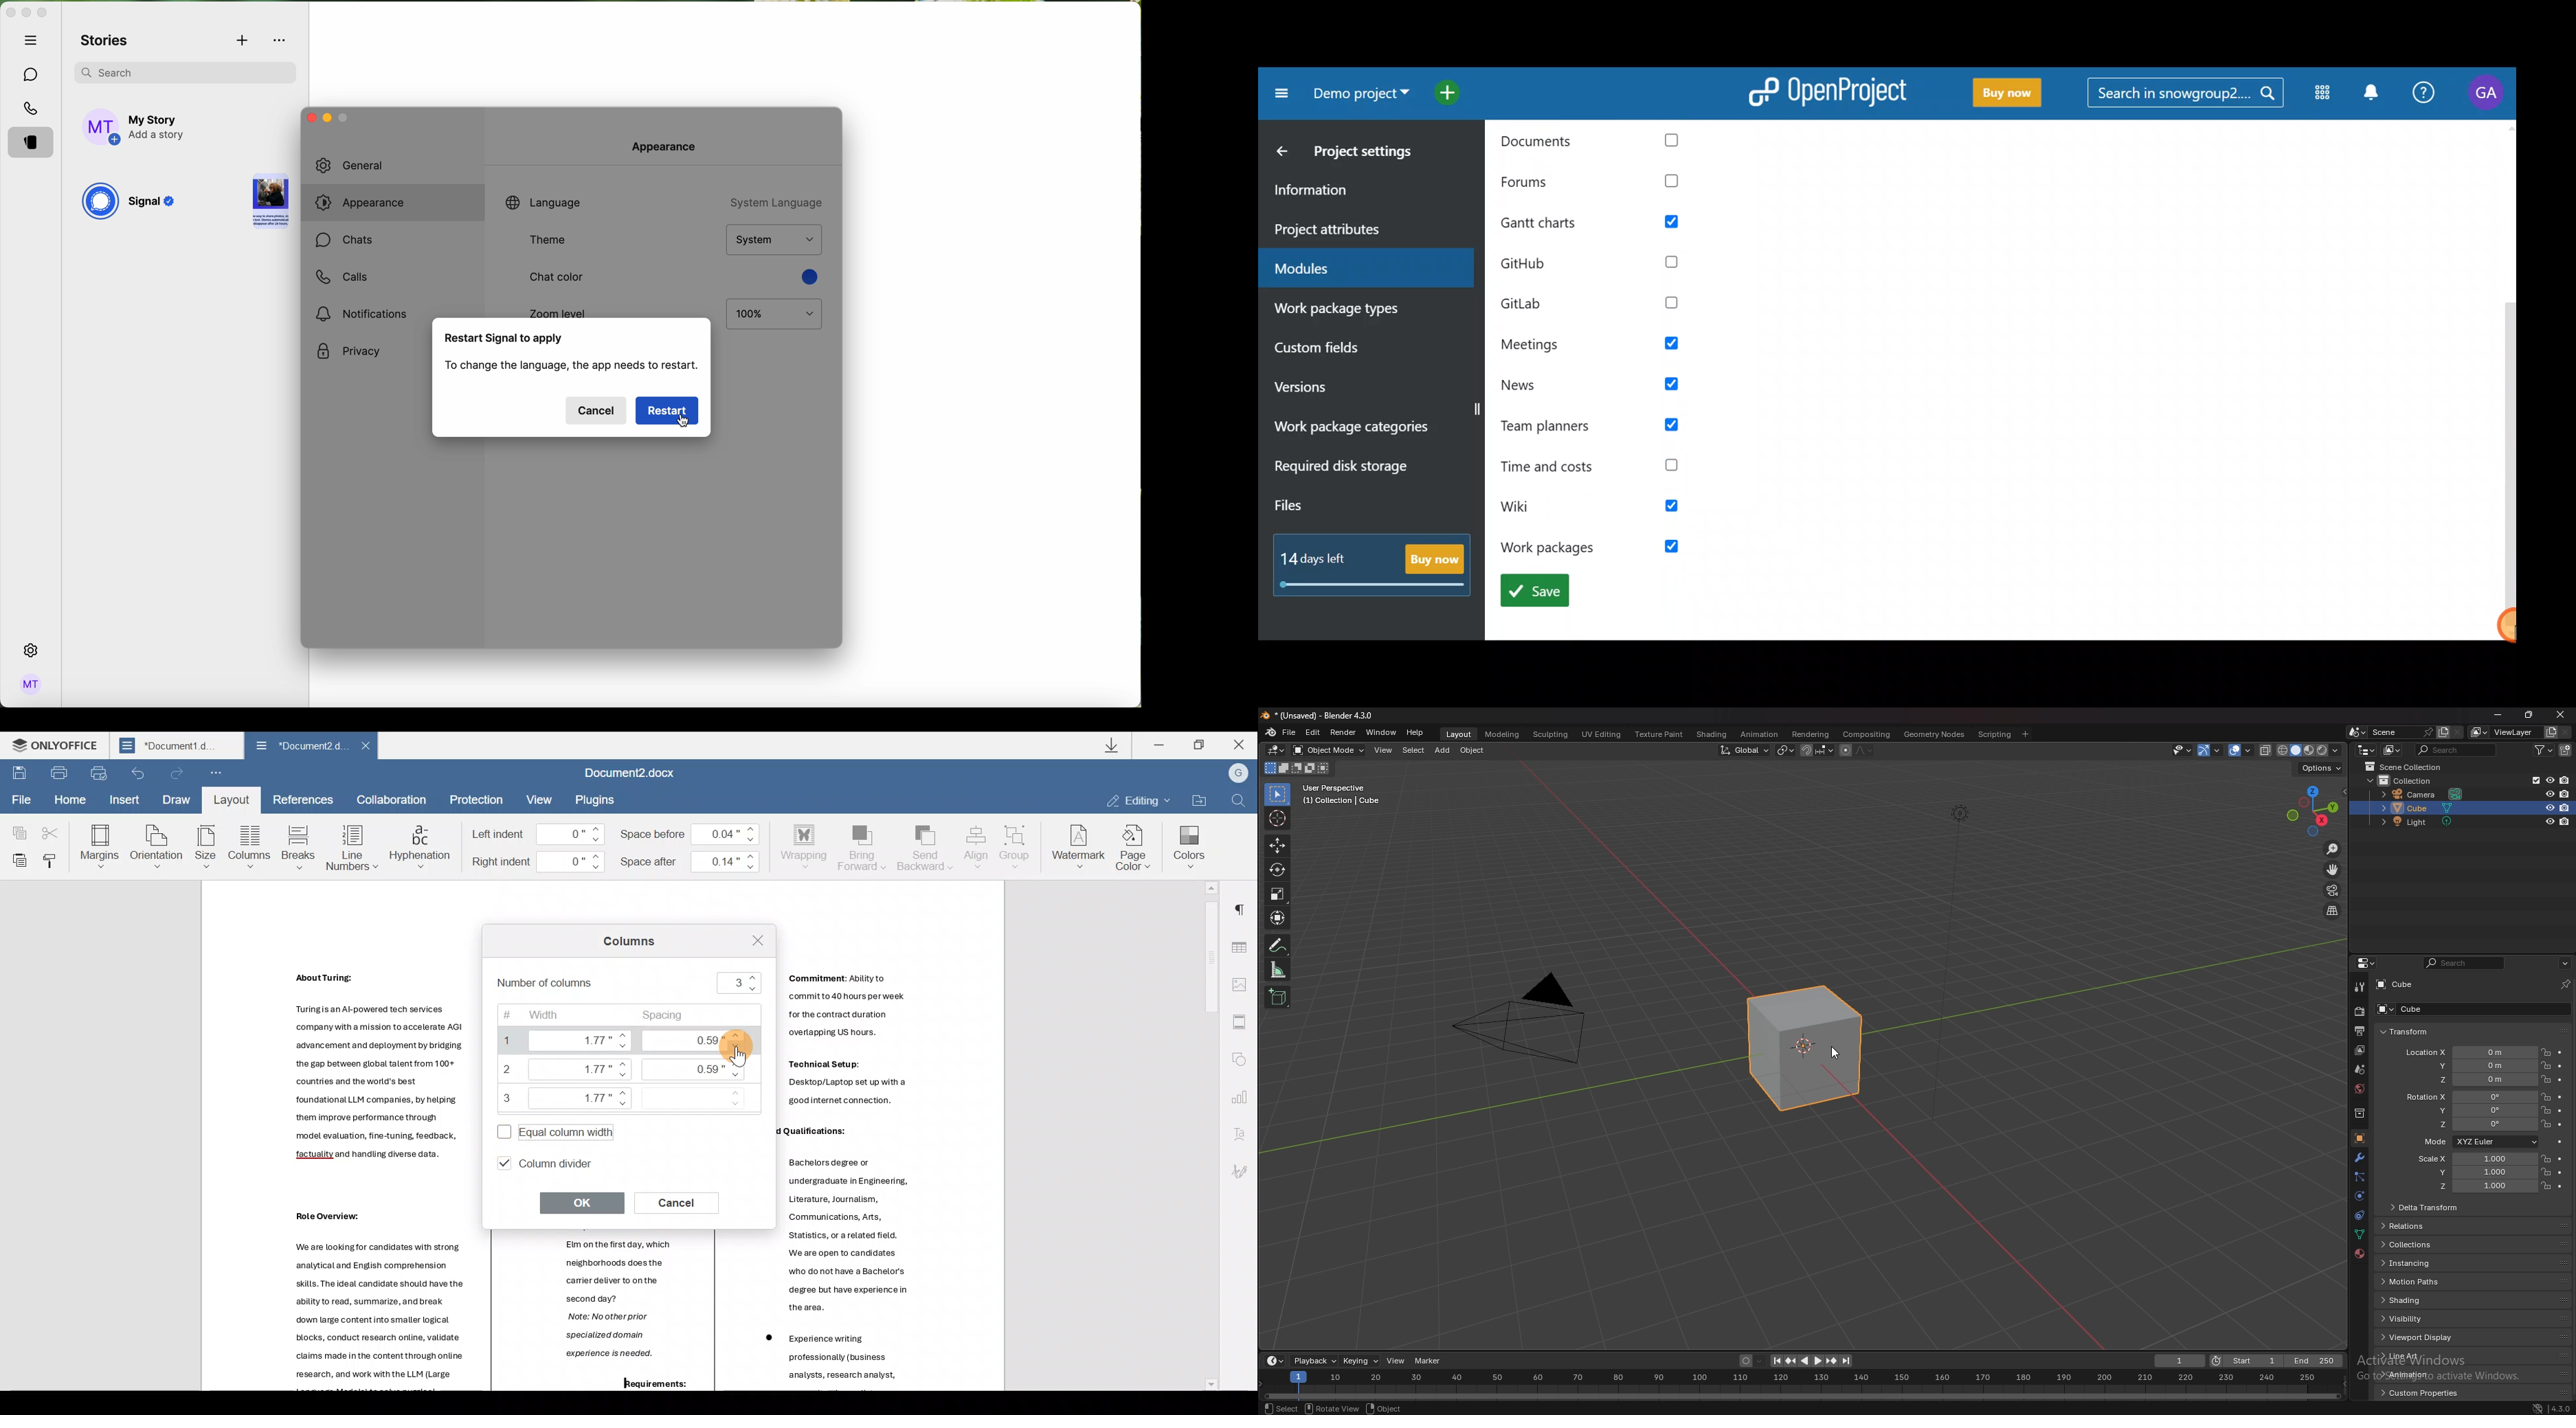  I want to click on Search bar, so click(2185, 96).